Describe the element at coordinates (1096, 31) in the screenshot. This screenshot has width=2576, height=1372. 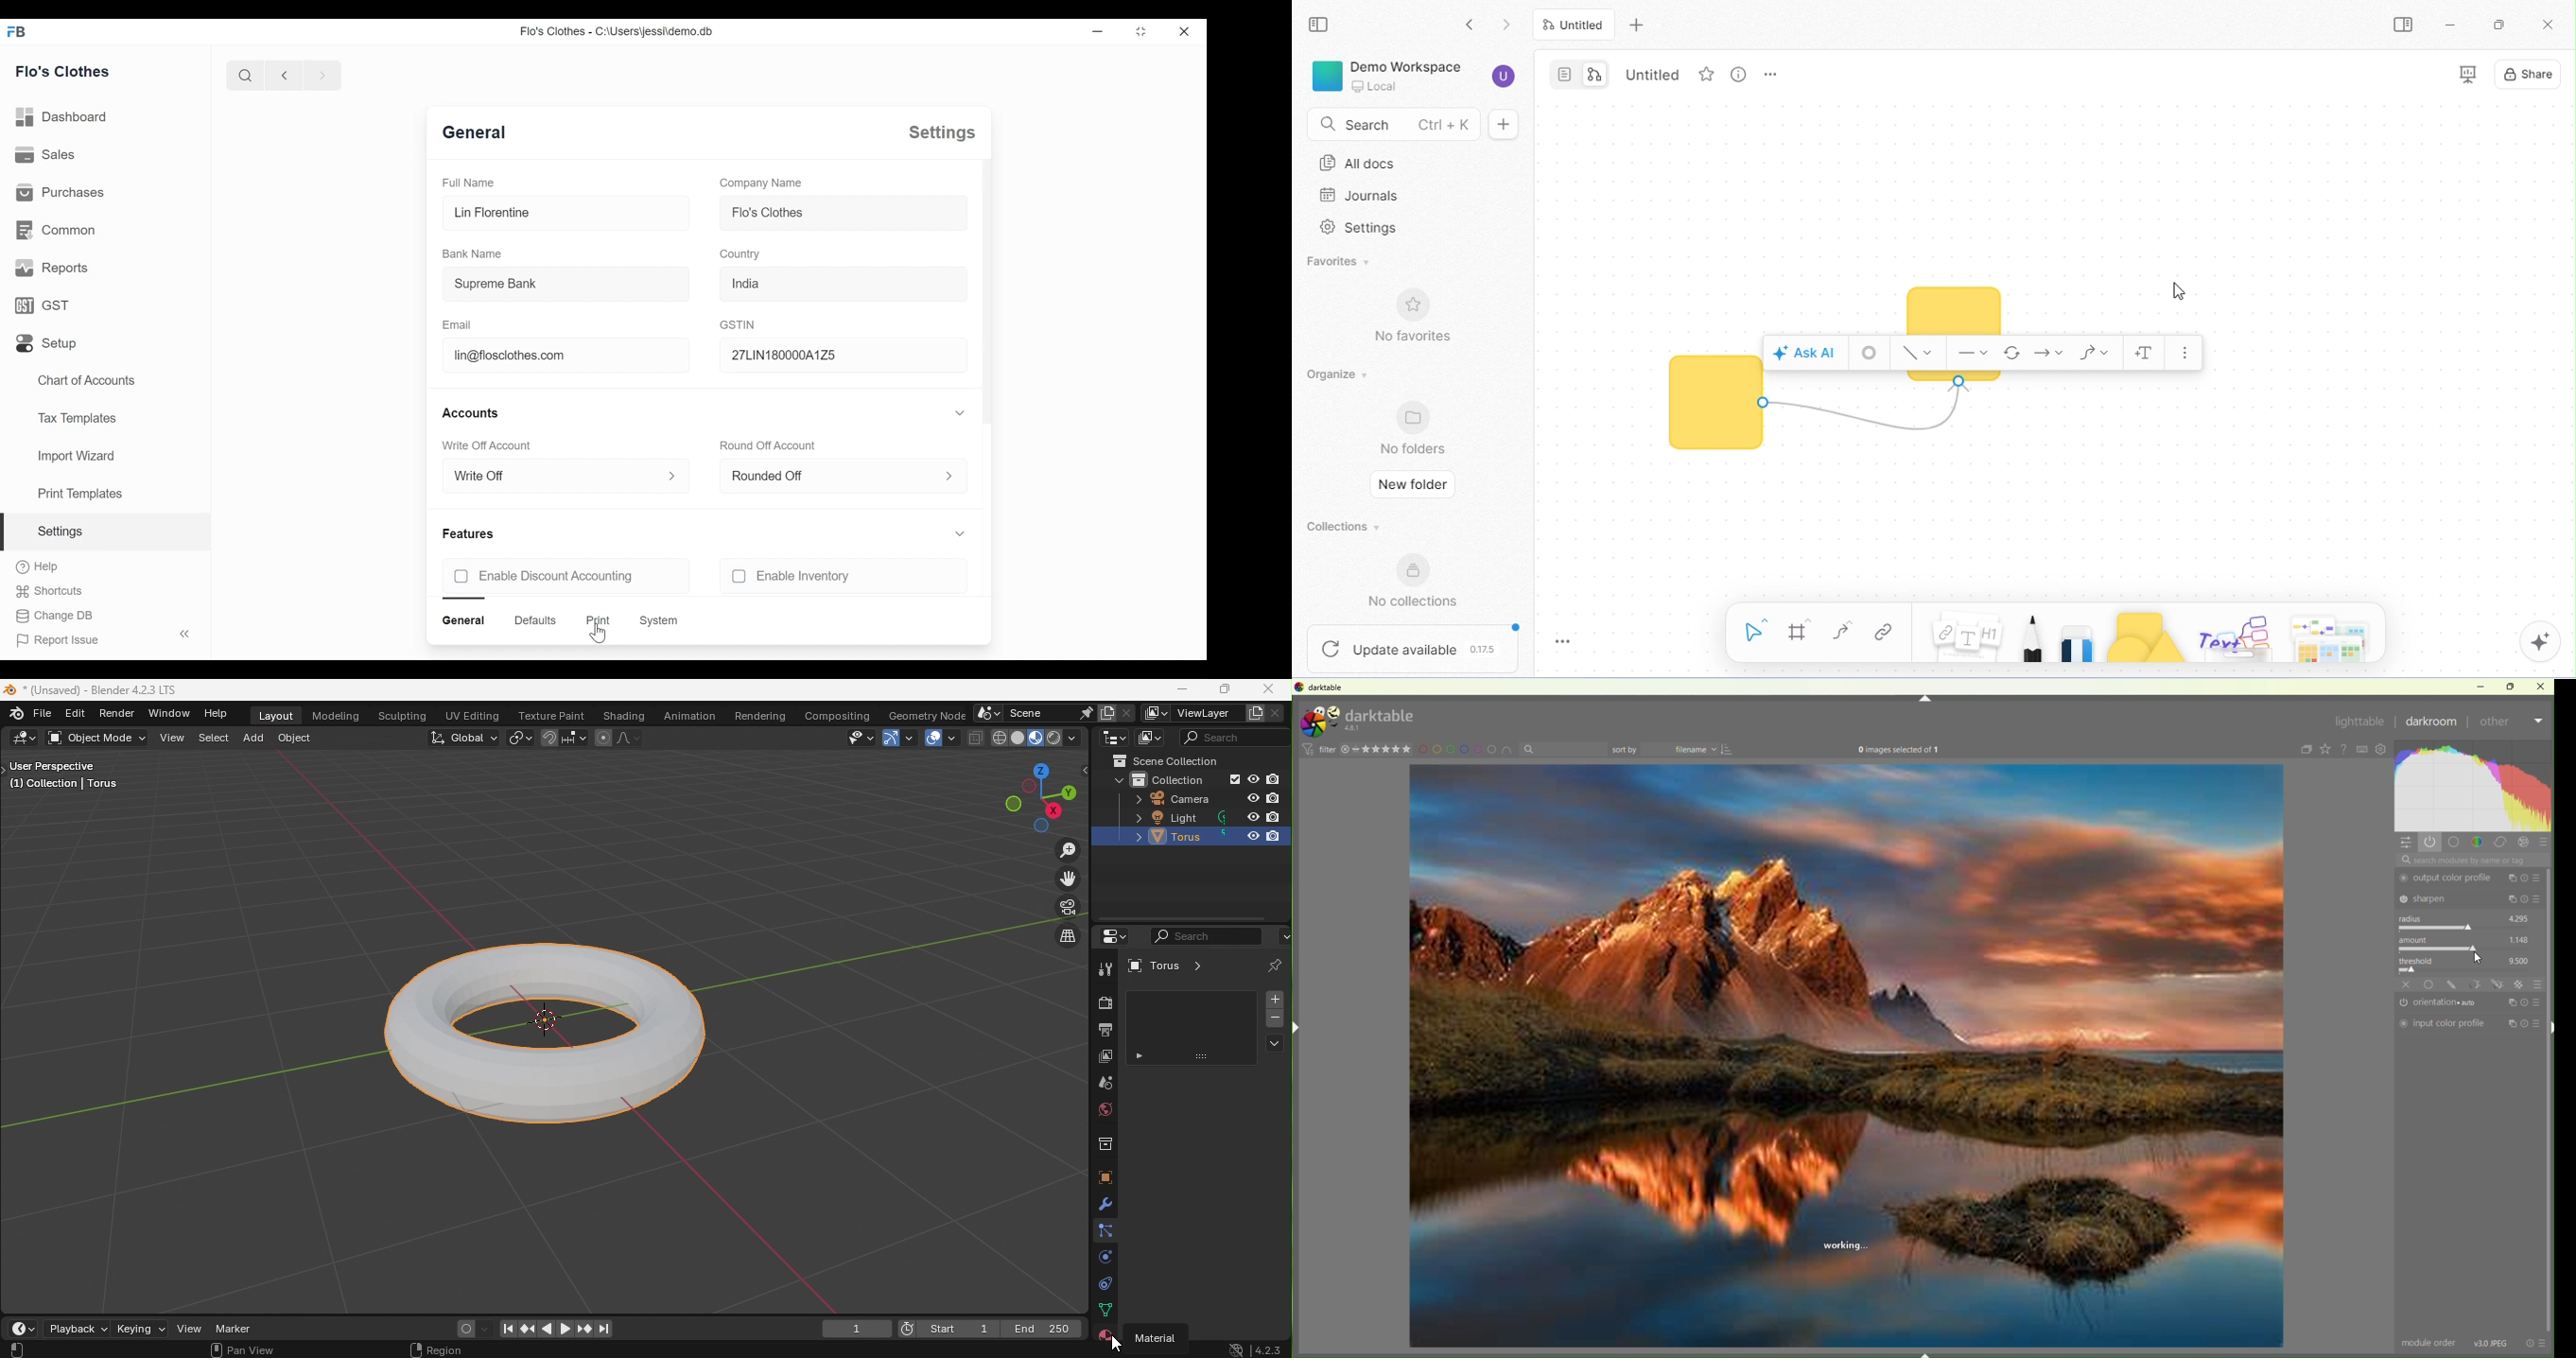
I see `Minimize` at that location.